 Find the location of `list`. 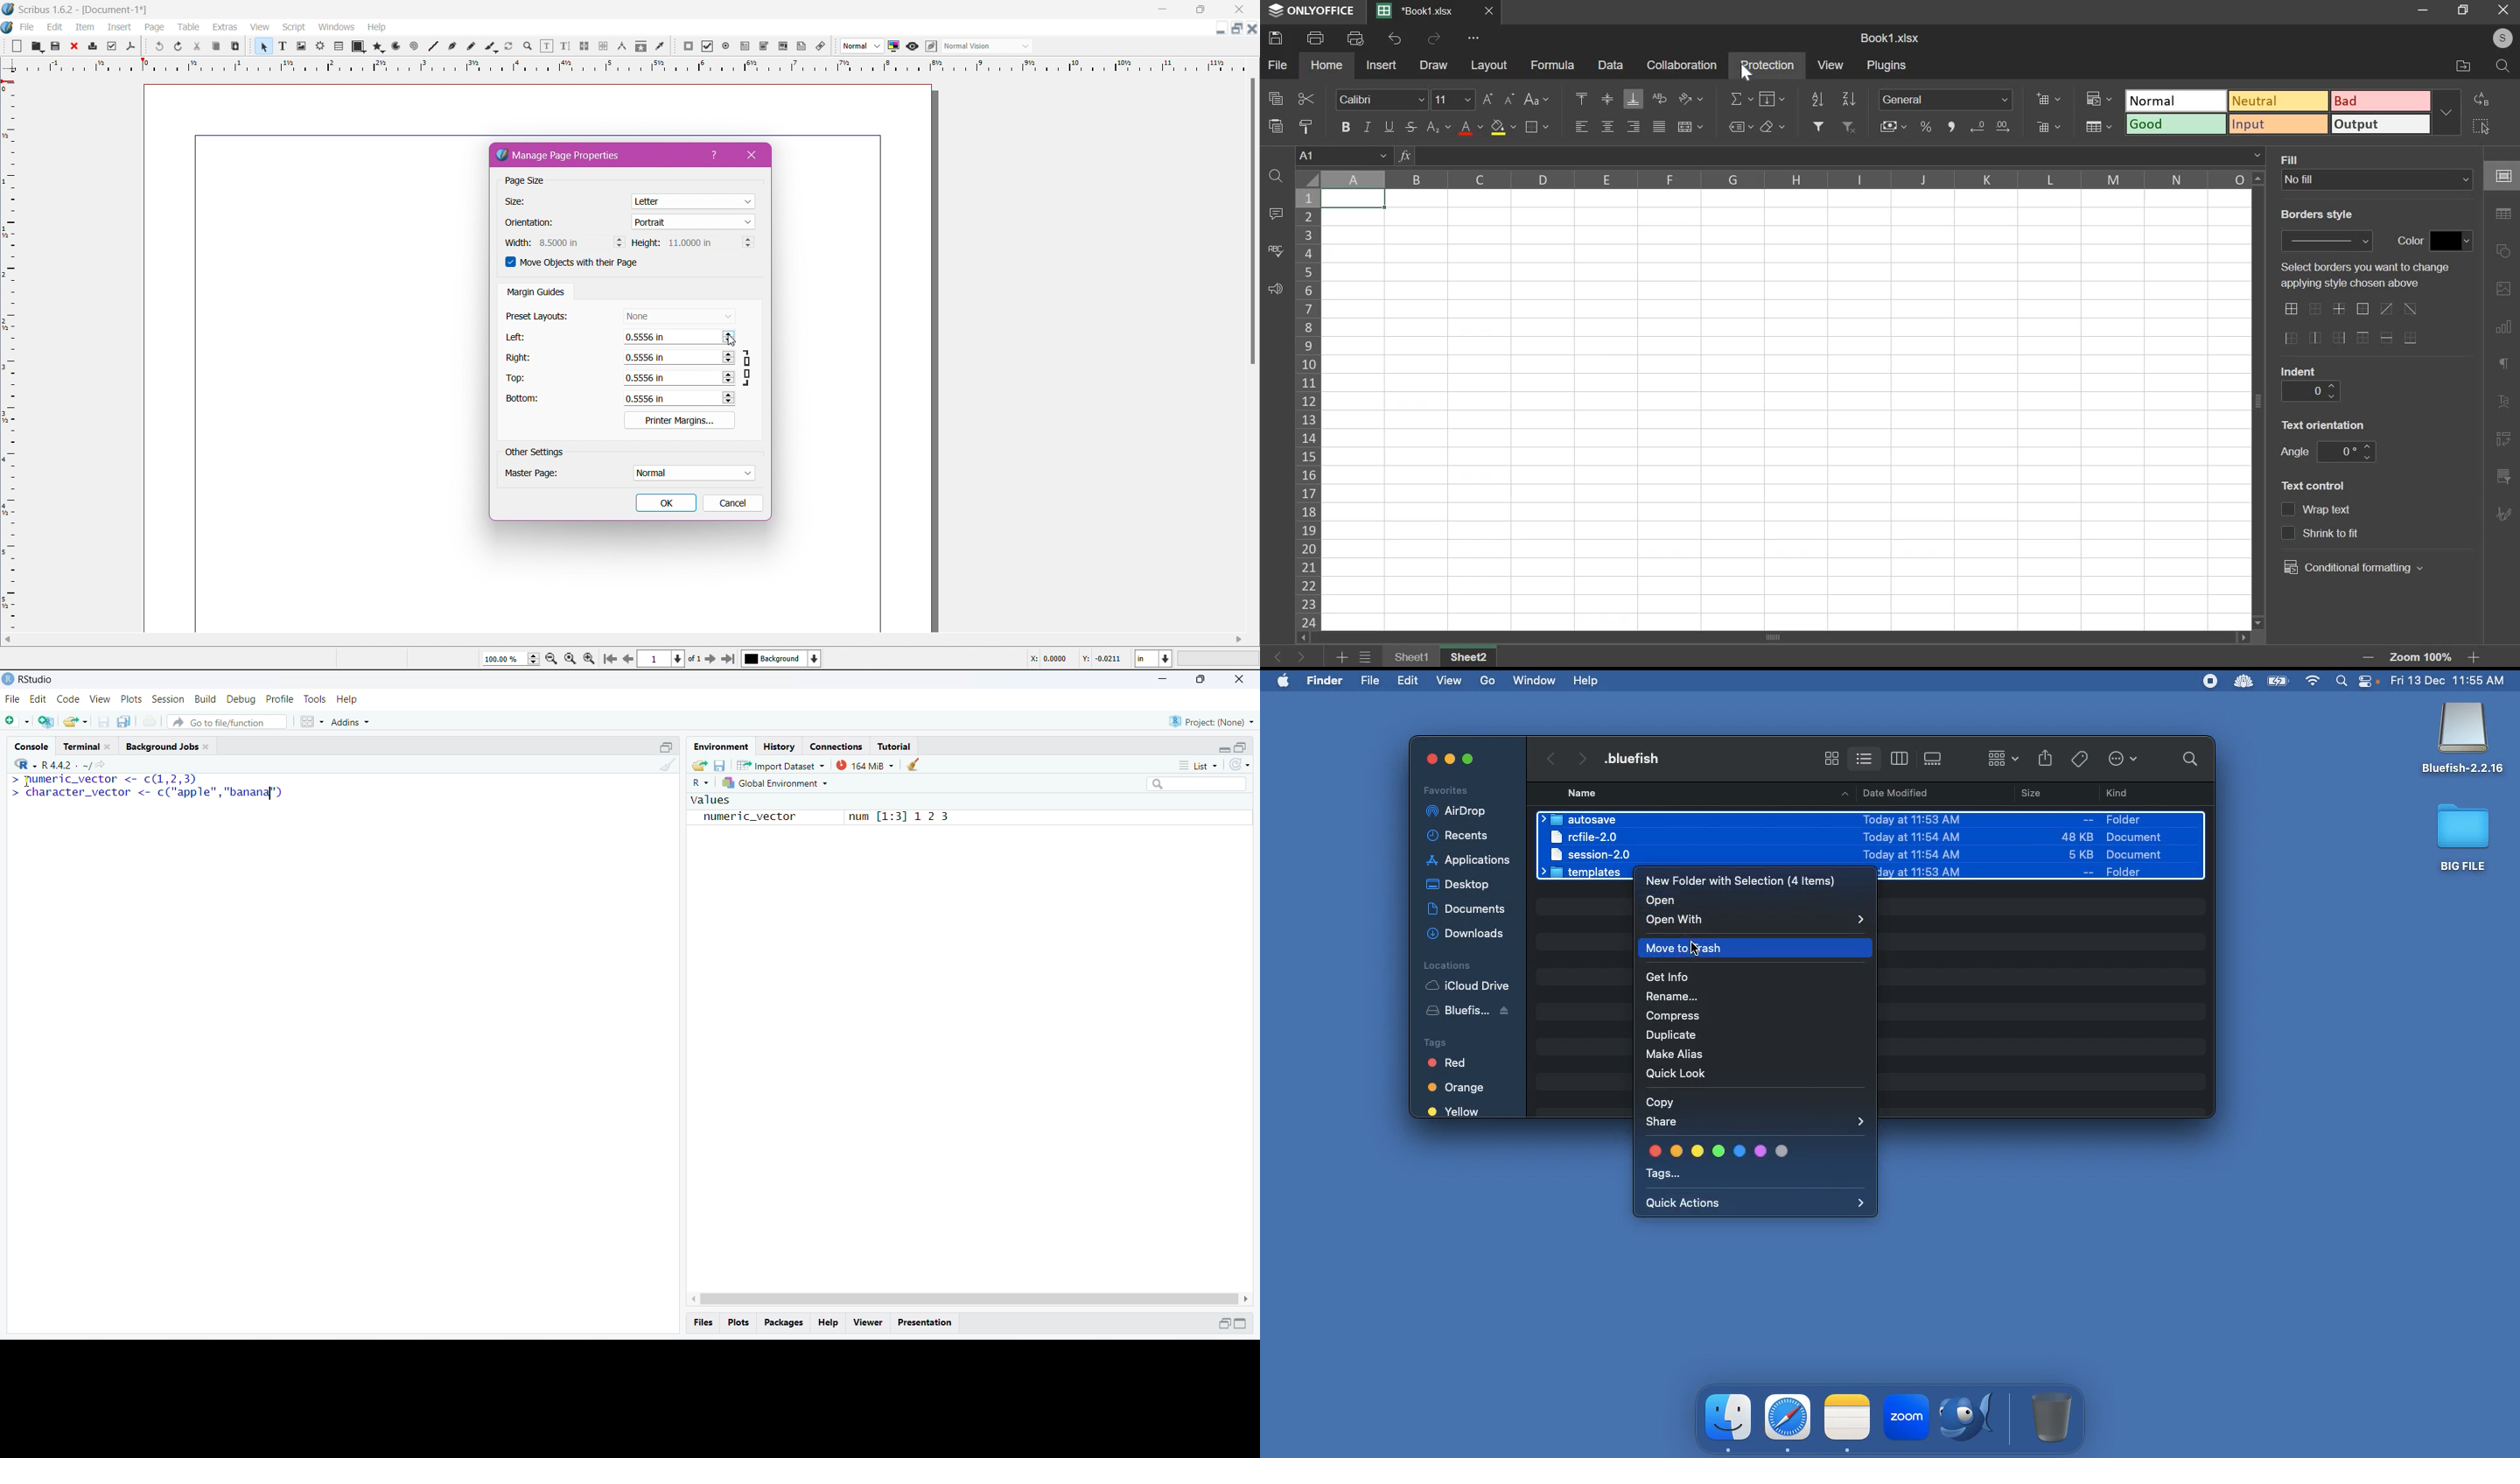

list is located at coordinates (1202, 765).